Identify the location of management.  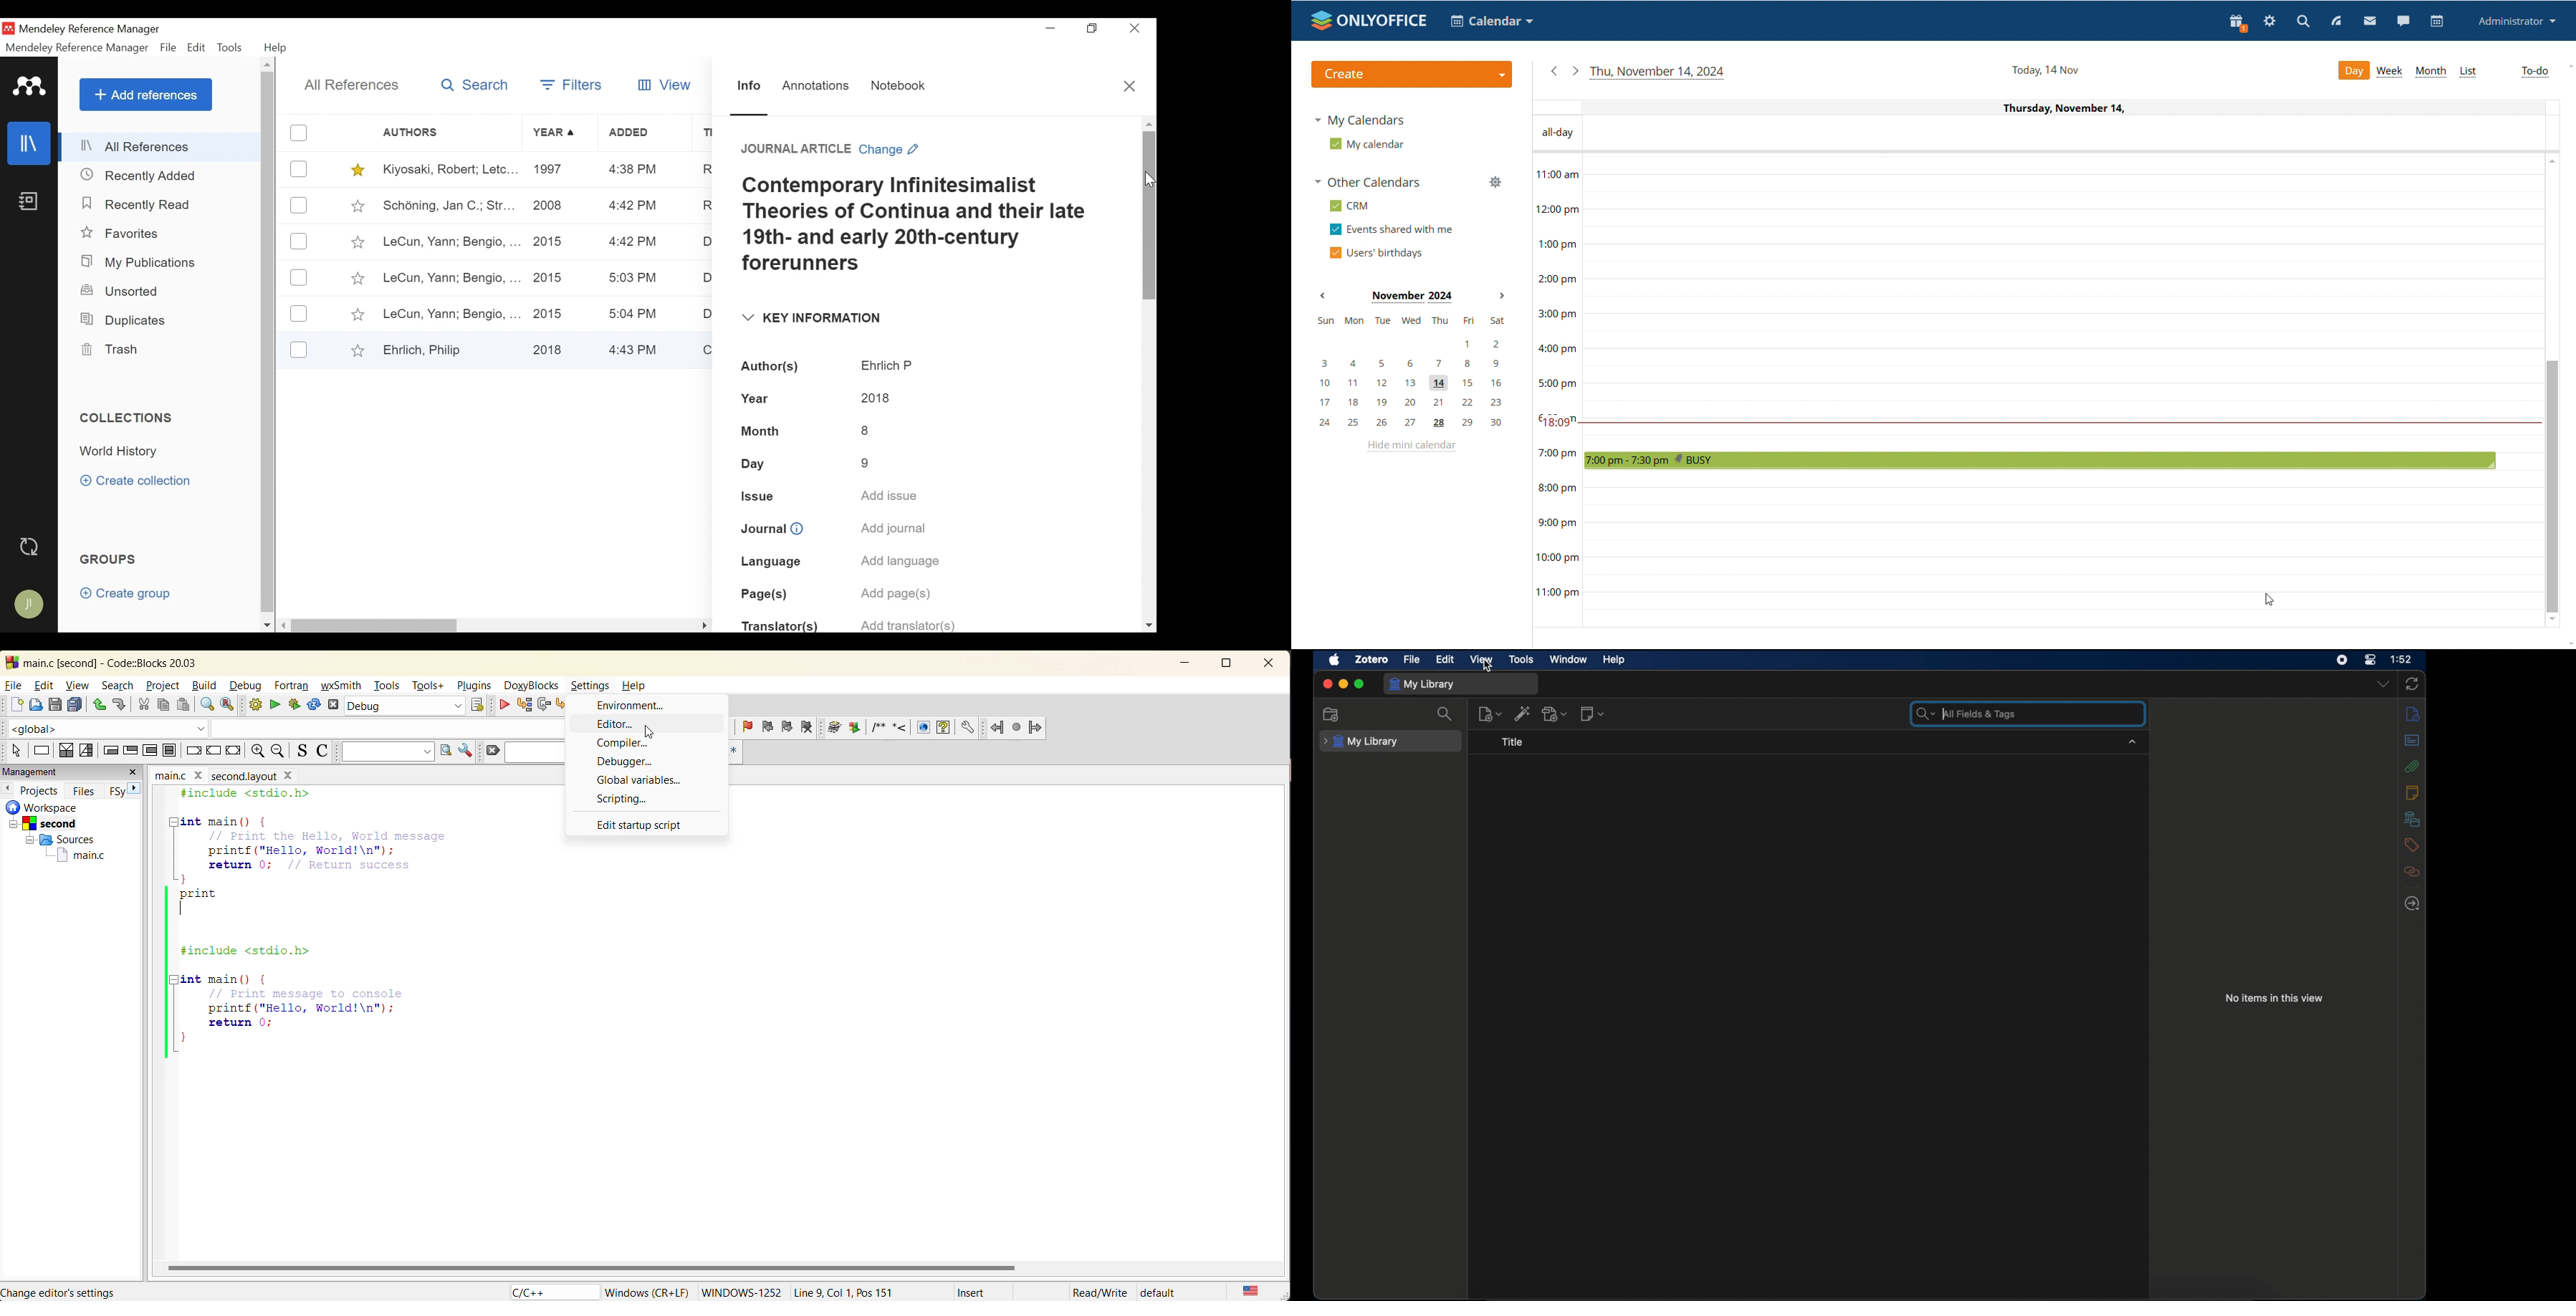
(60, 772).